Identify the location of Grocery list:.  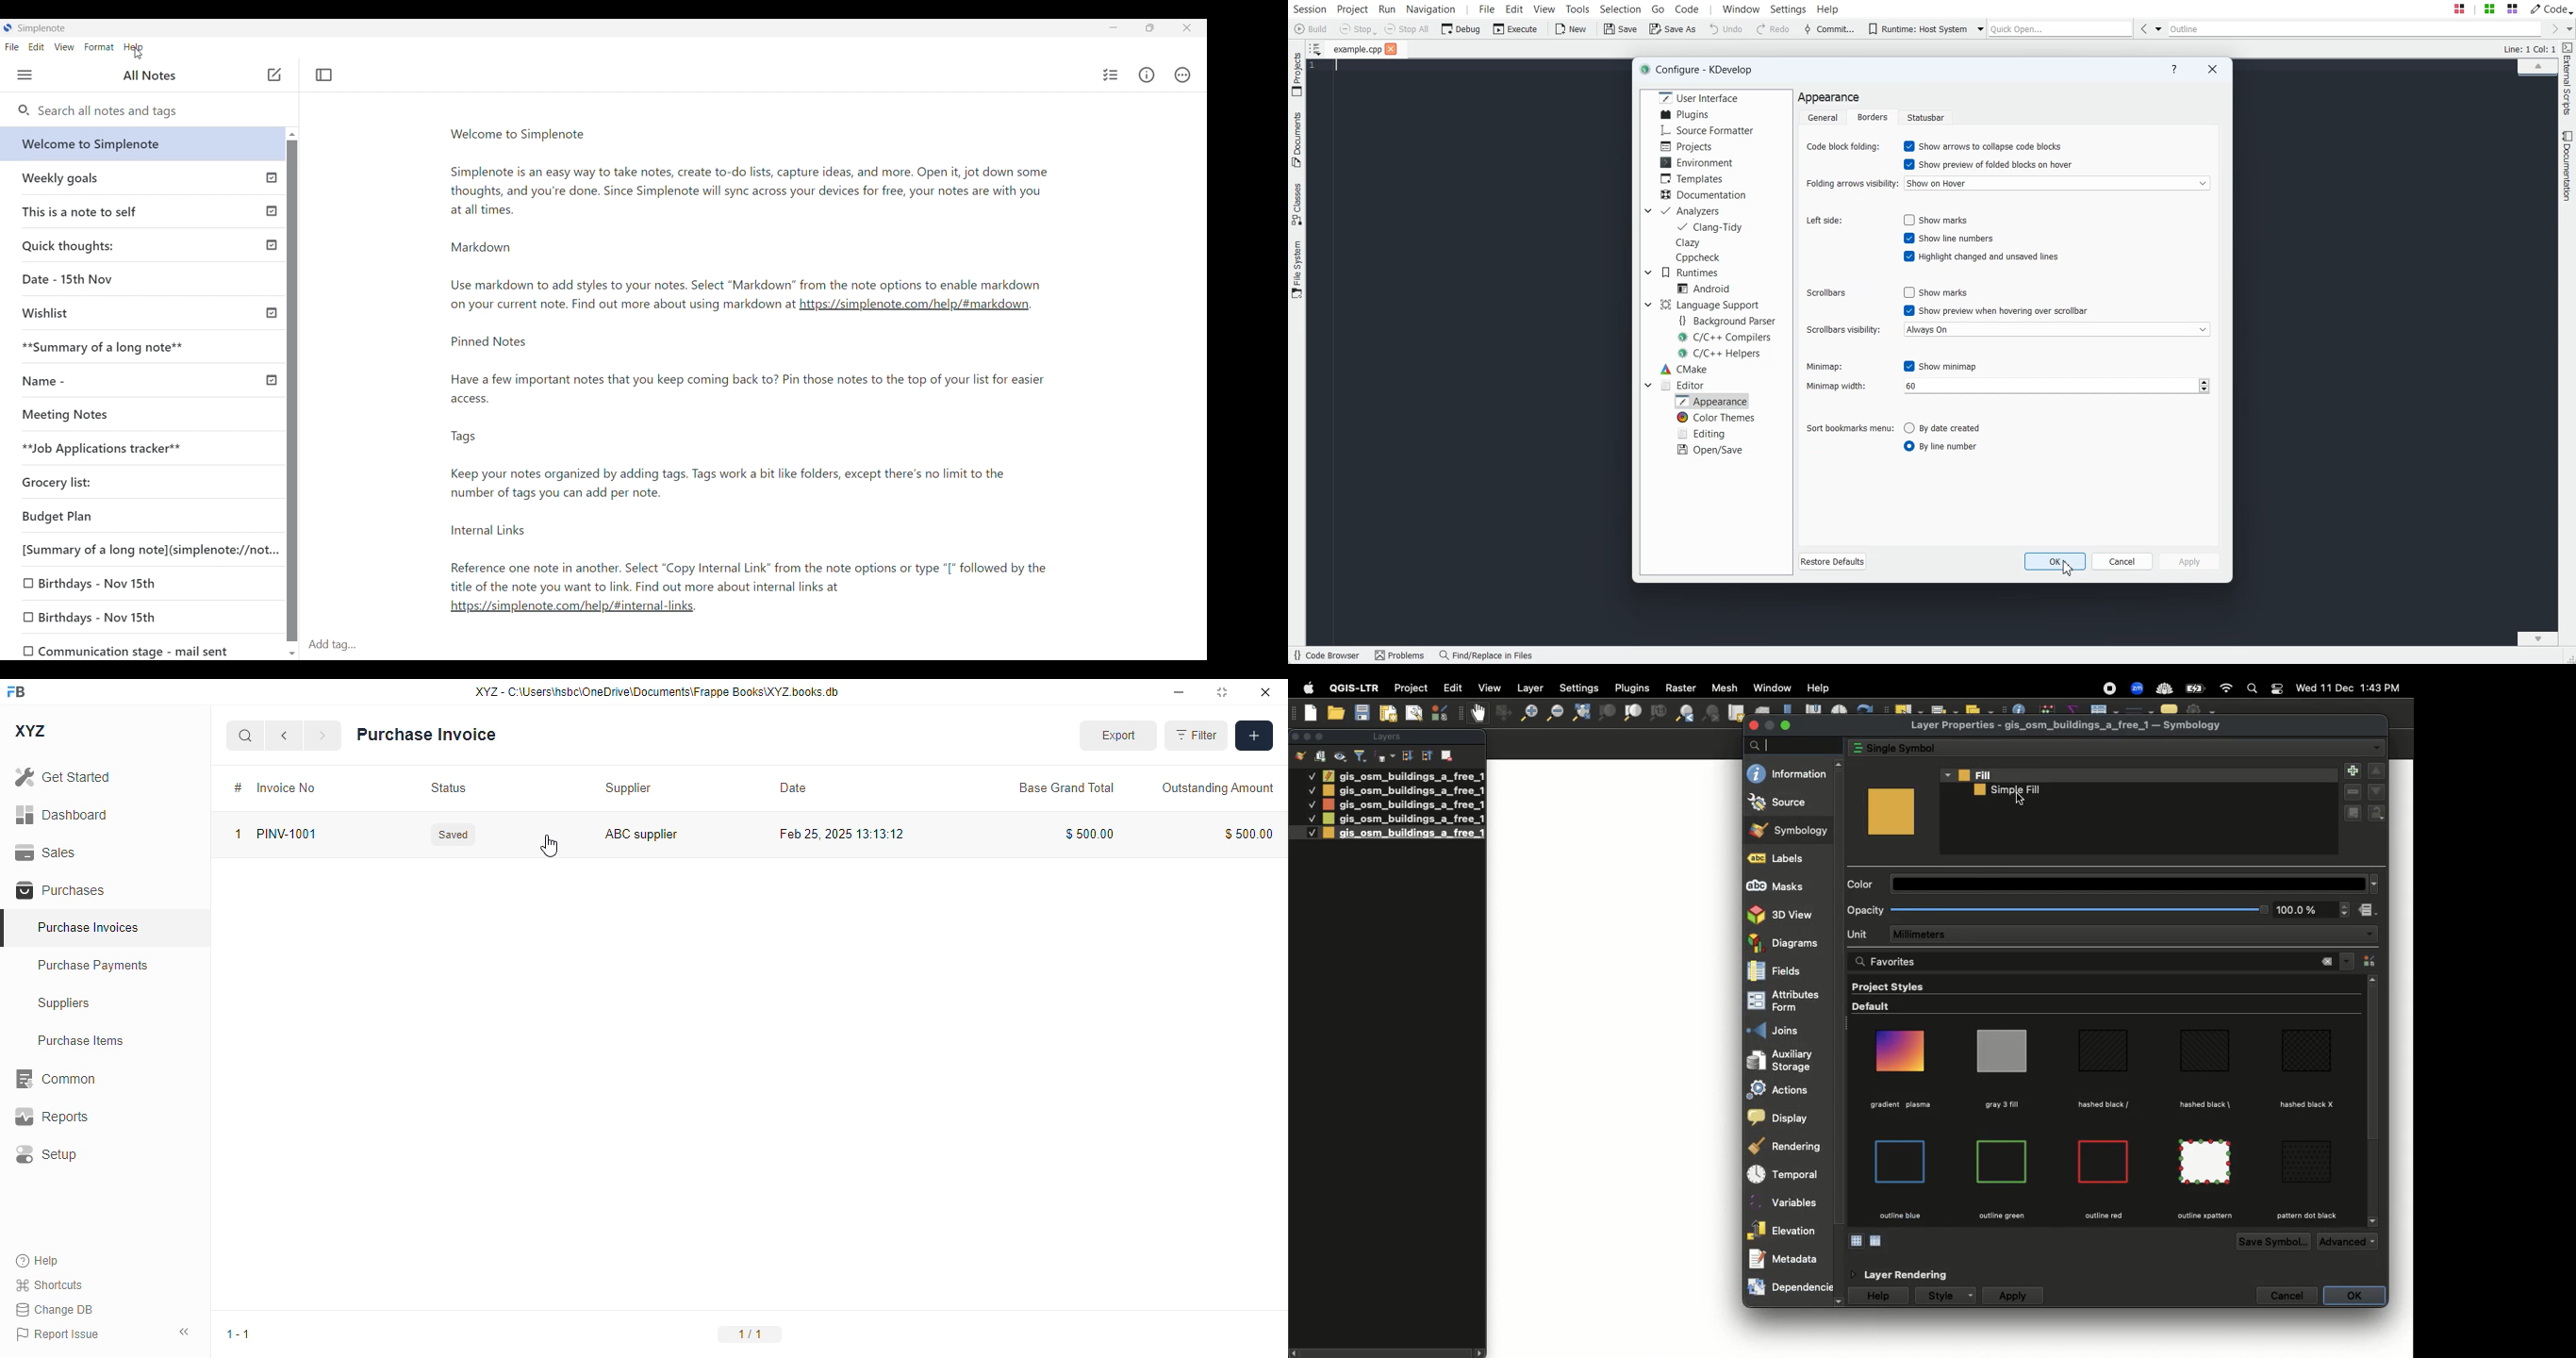
(53, 482).